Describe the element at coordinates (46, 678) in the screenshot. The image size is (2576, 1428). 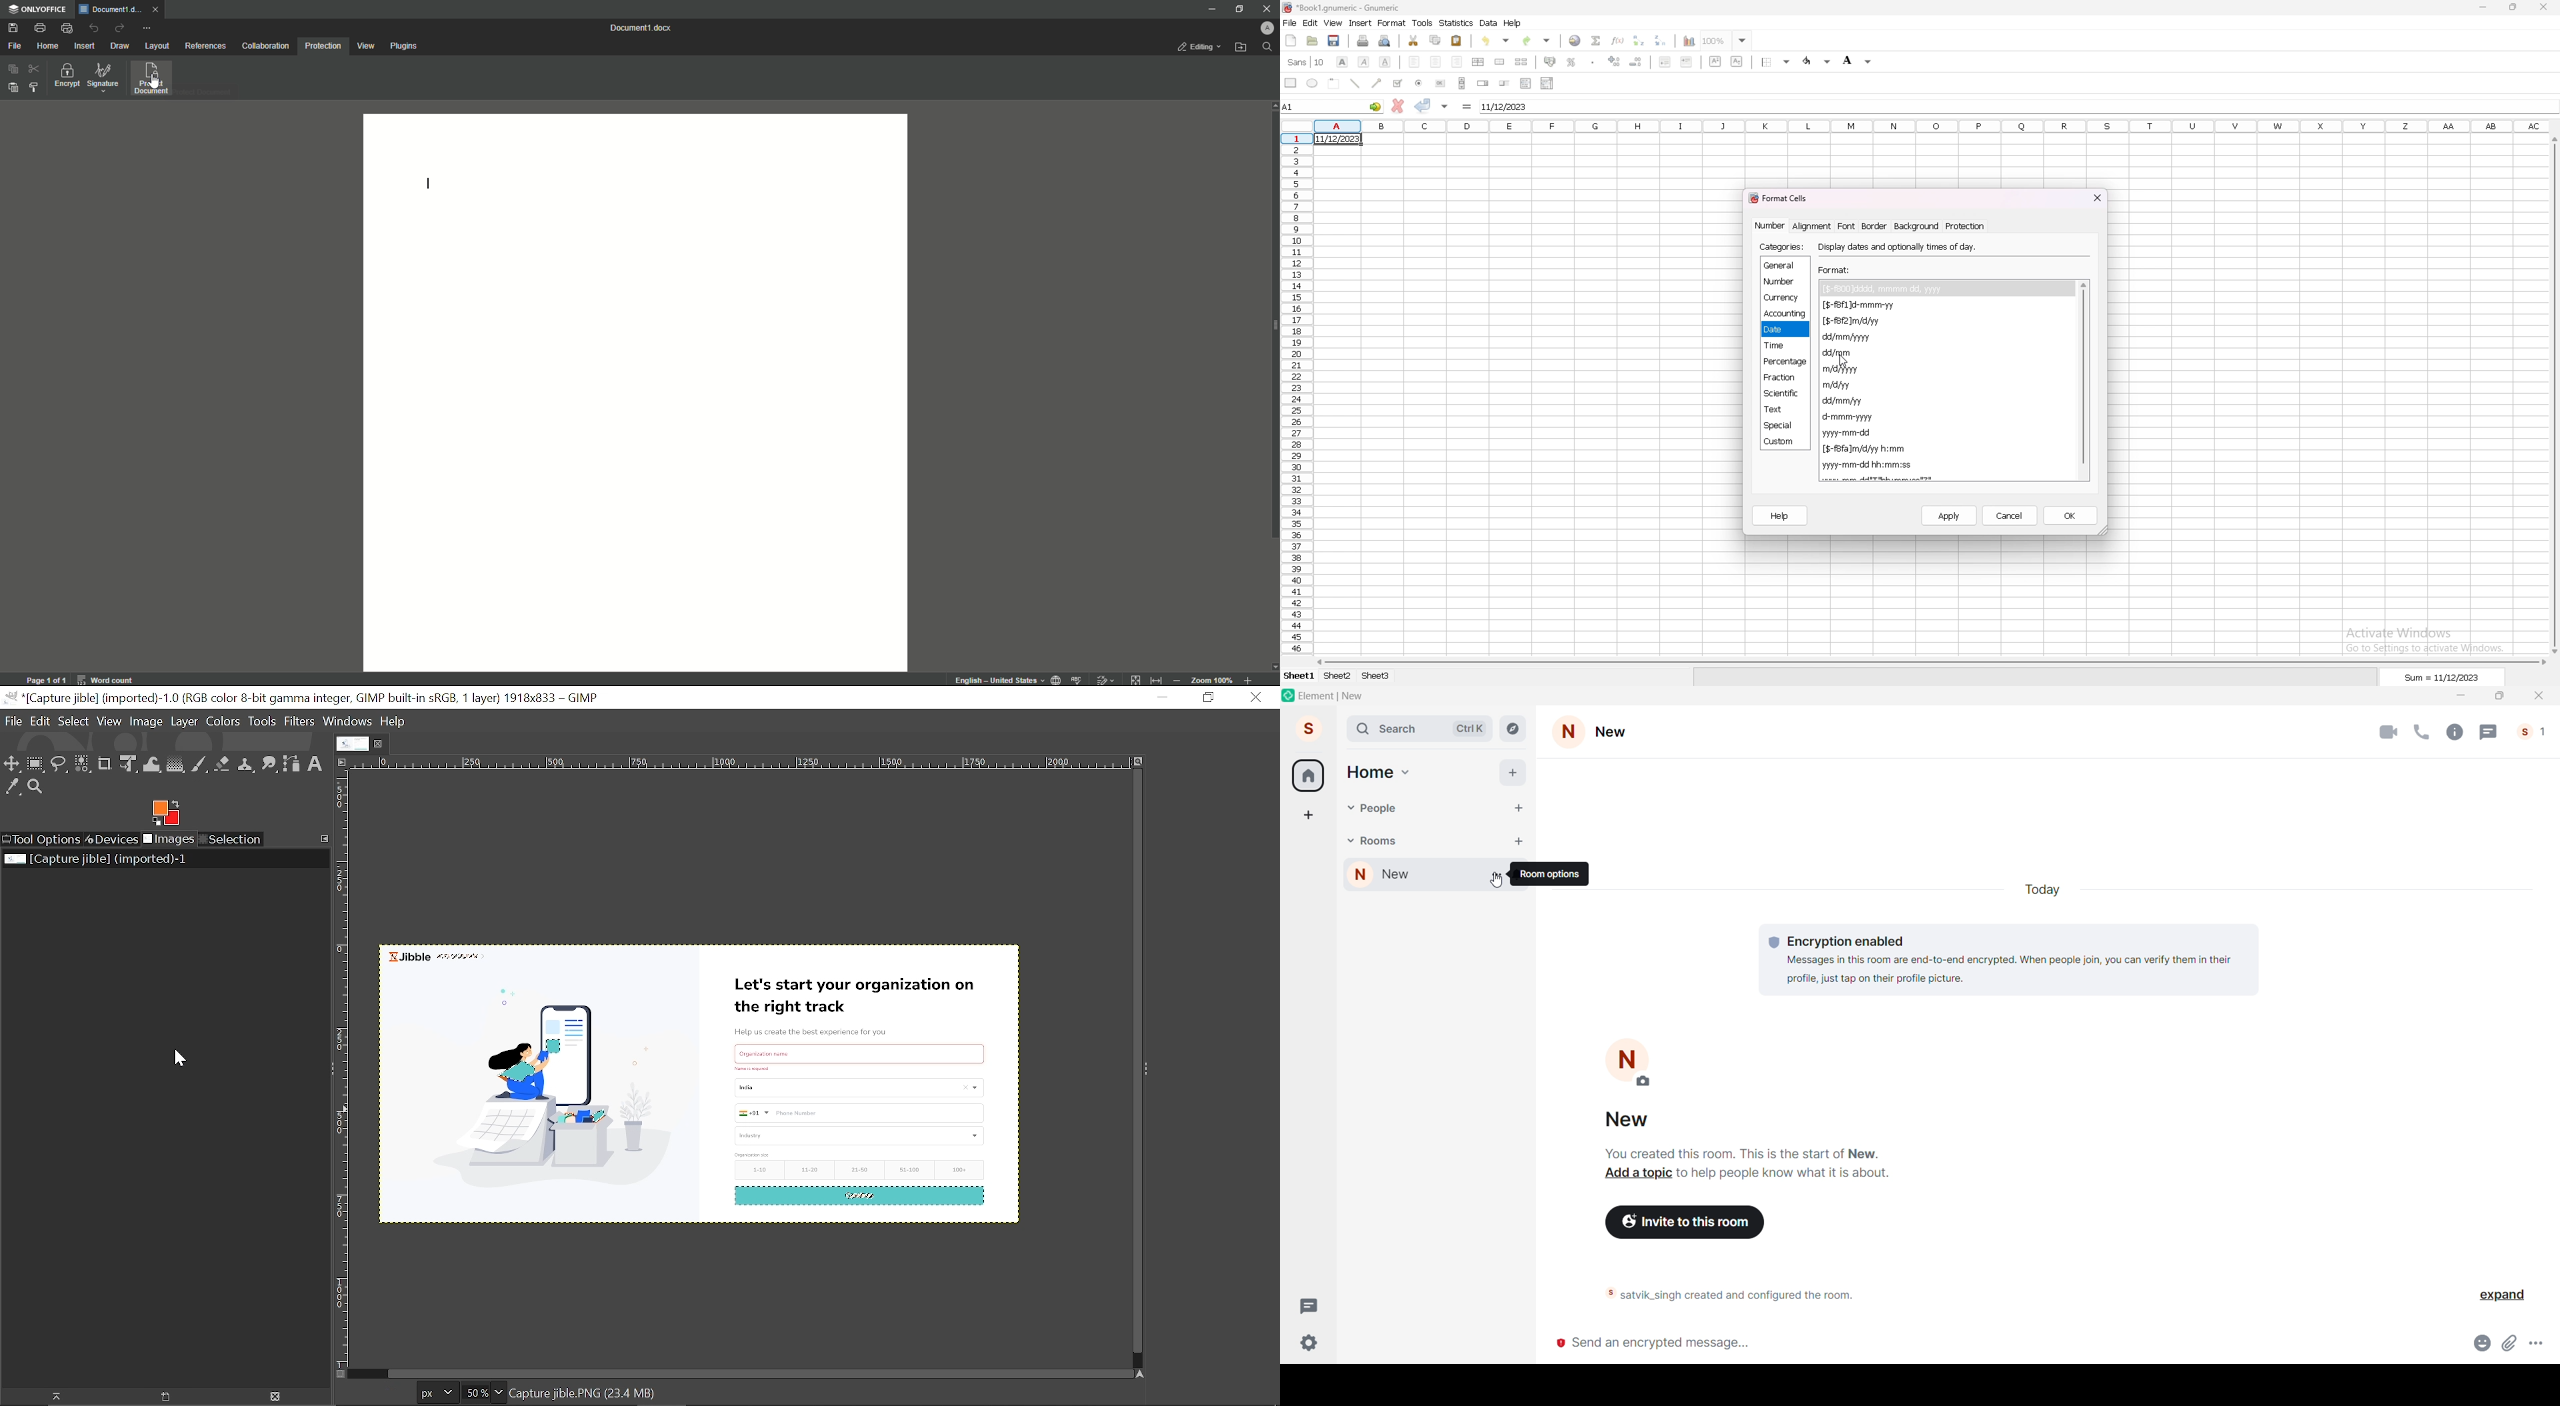
I see `page 1 of 1` at that location.